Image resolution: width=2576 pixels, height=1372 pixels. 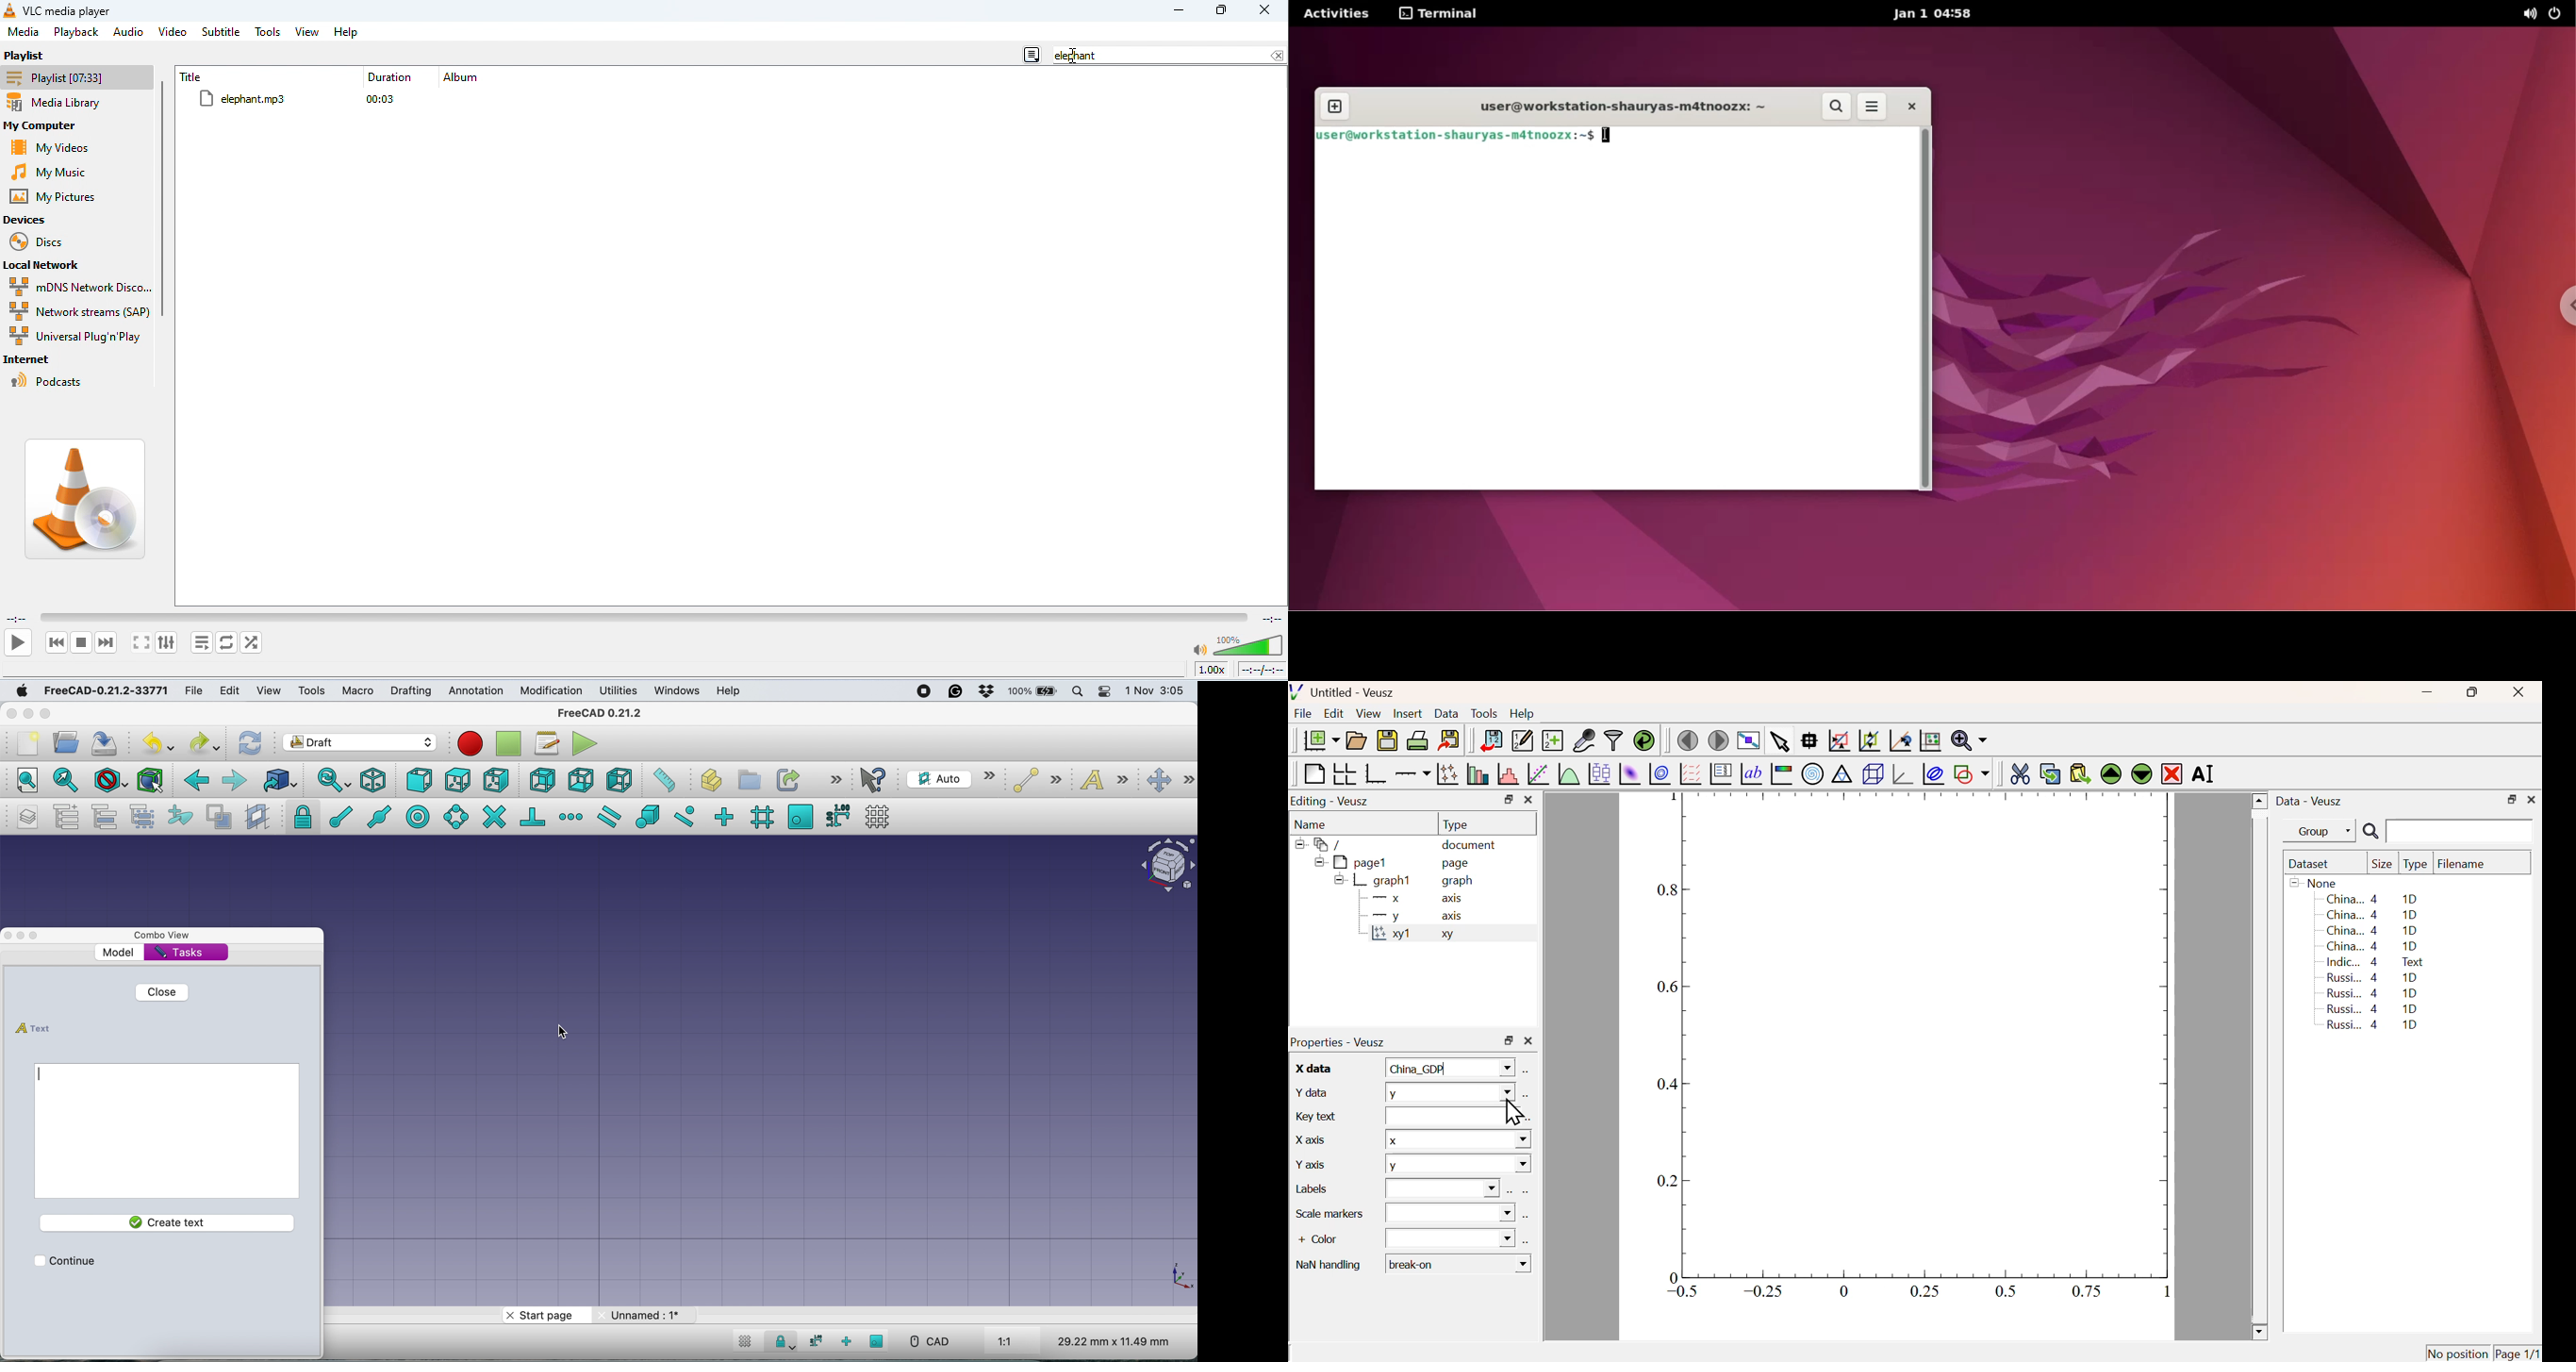 What do you see at coordinates (494, 818) in the screenshot?
I see `snap intersection` at bounding box center [494, 818].